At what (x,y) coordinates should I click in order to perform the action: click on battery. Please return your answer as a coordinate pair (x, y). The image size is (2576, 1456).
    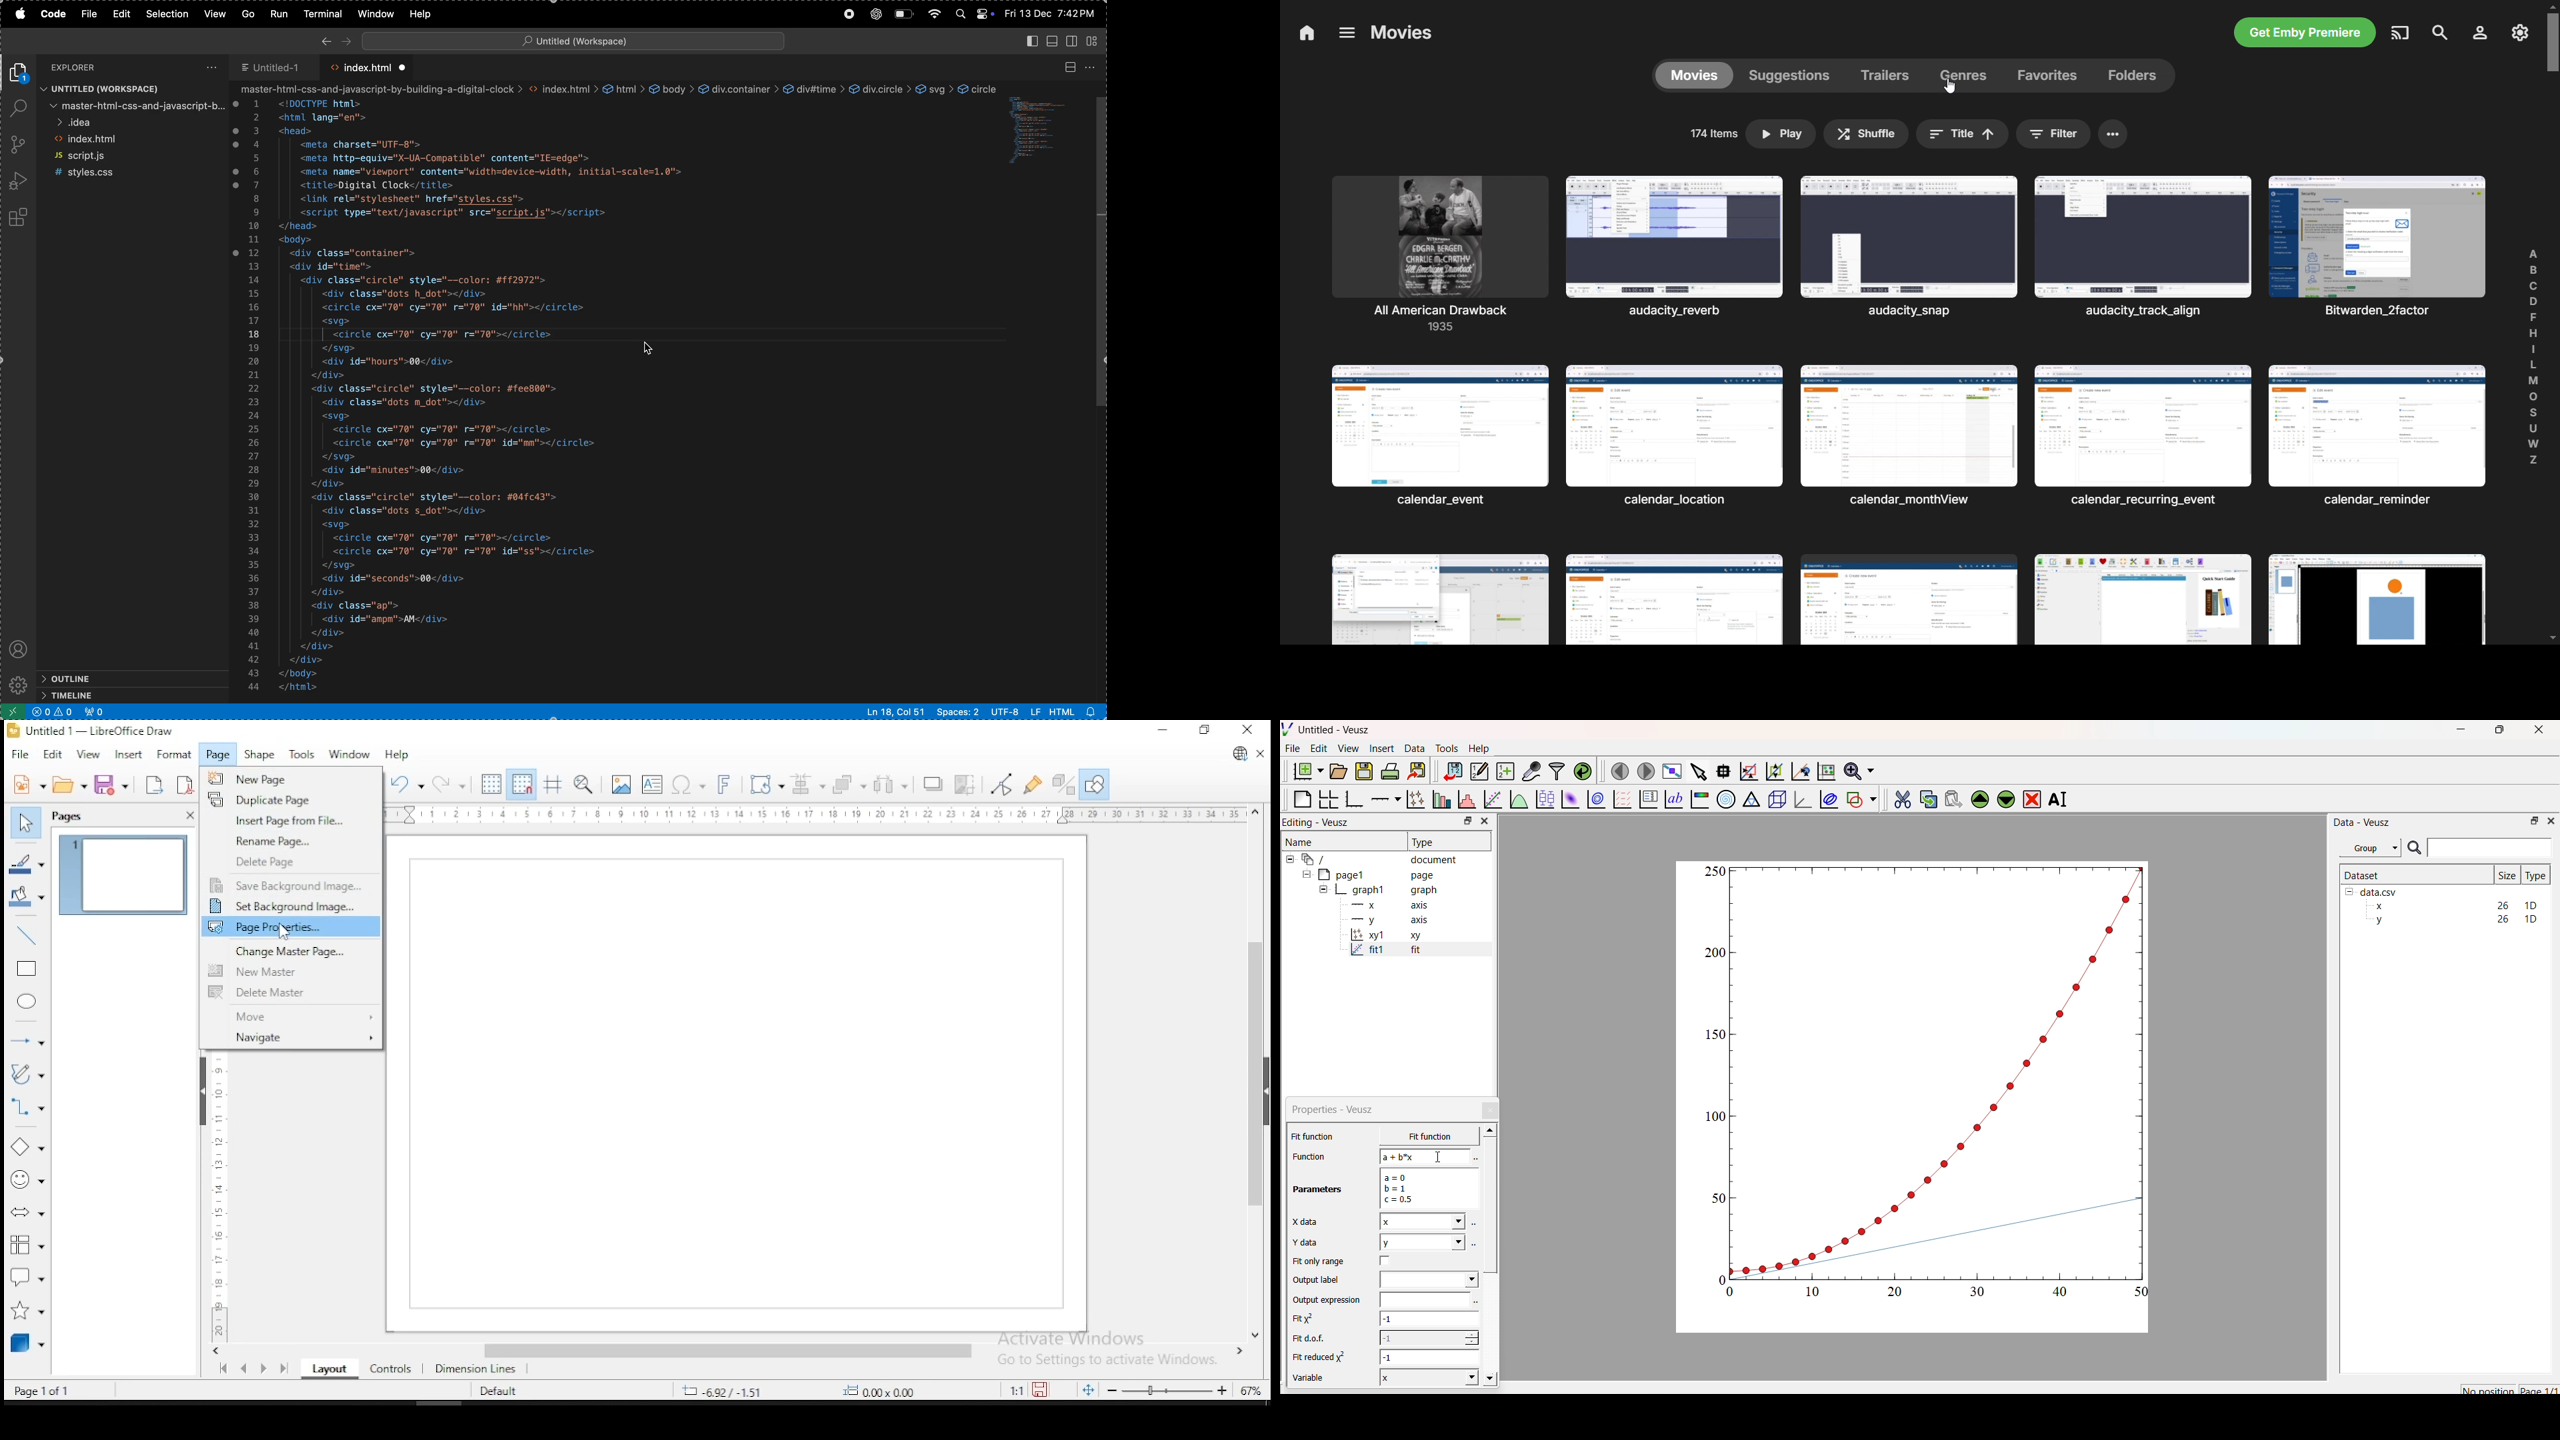
    Looking at the image, I should click on (905, 14).